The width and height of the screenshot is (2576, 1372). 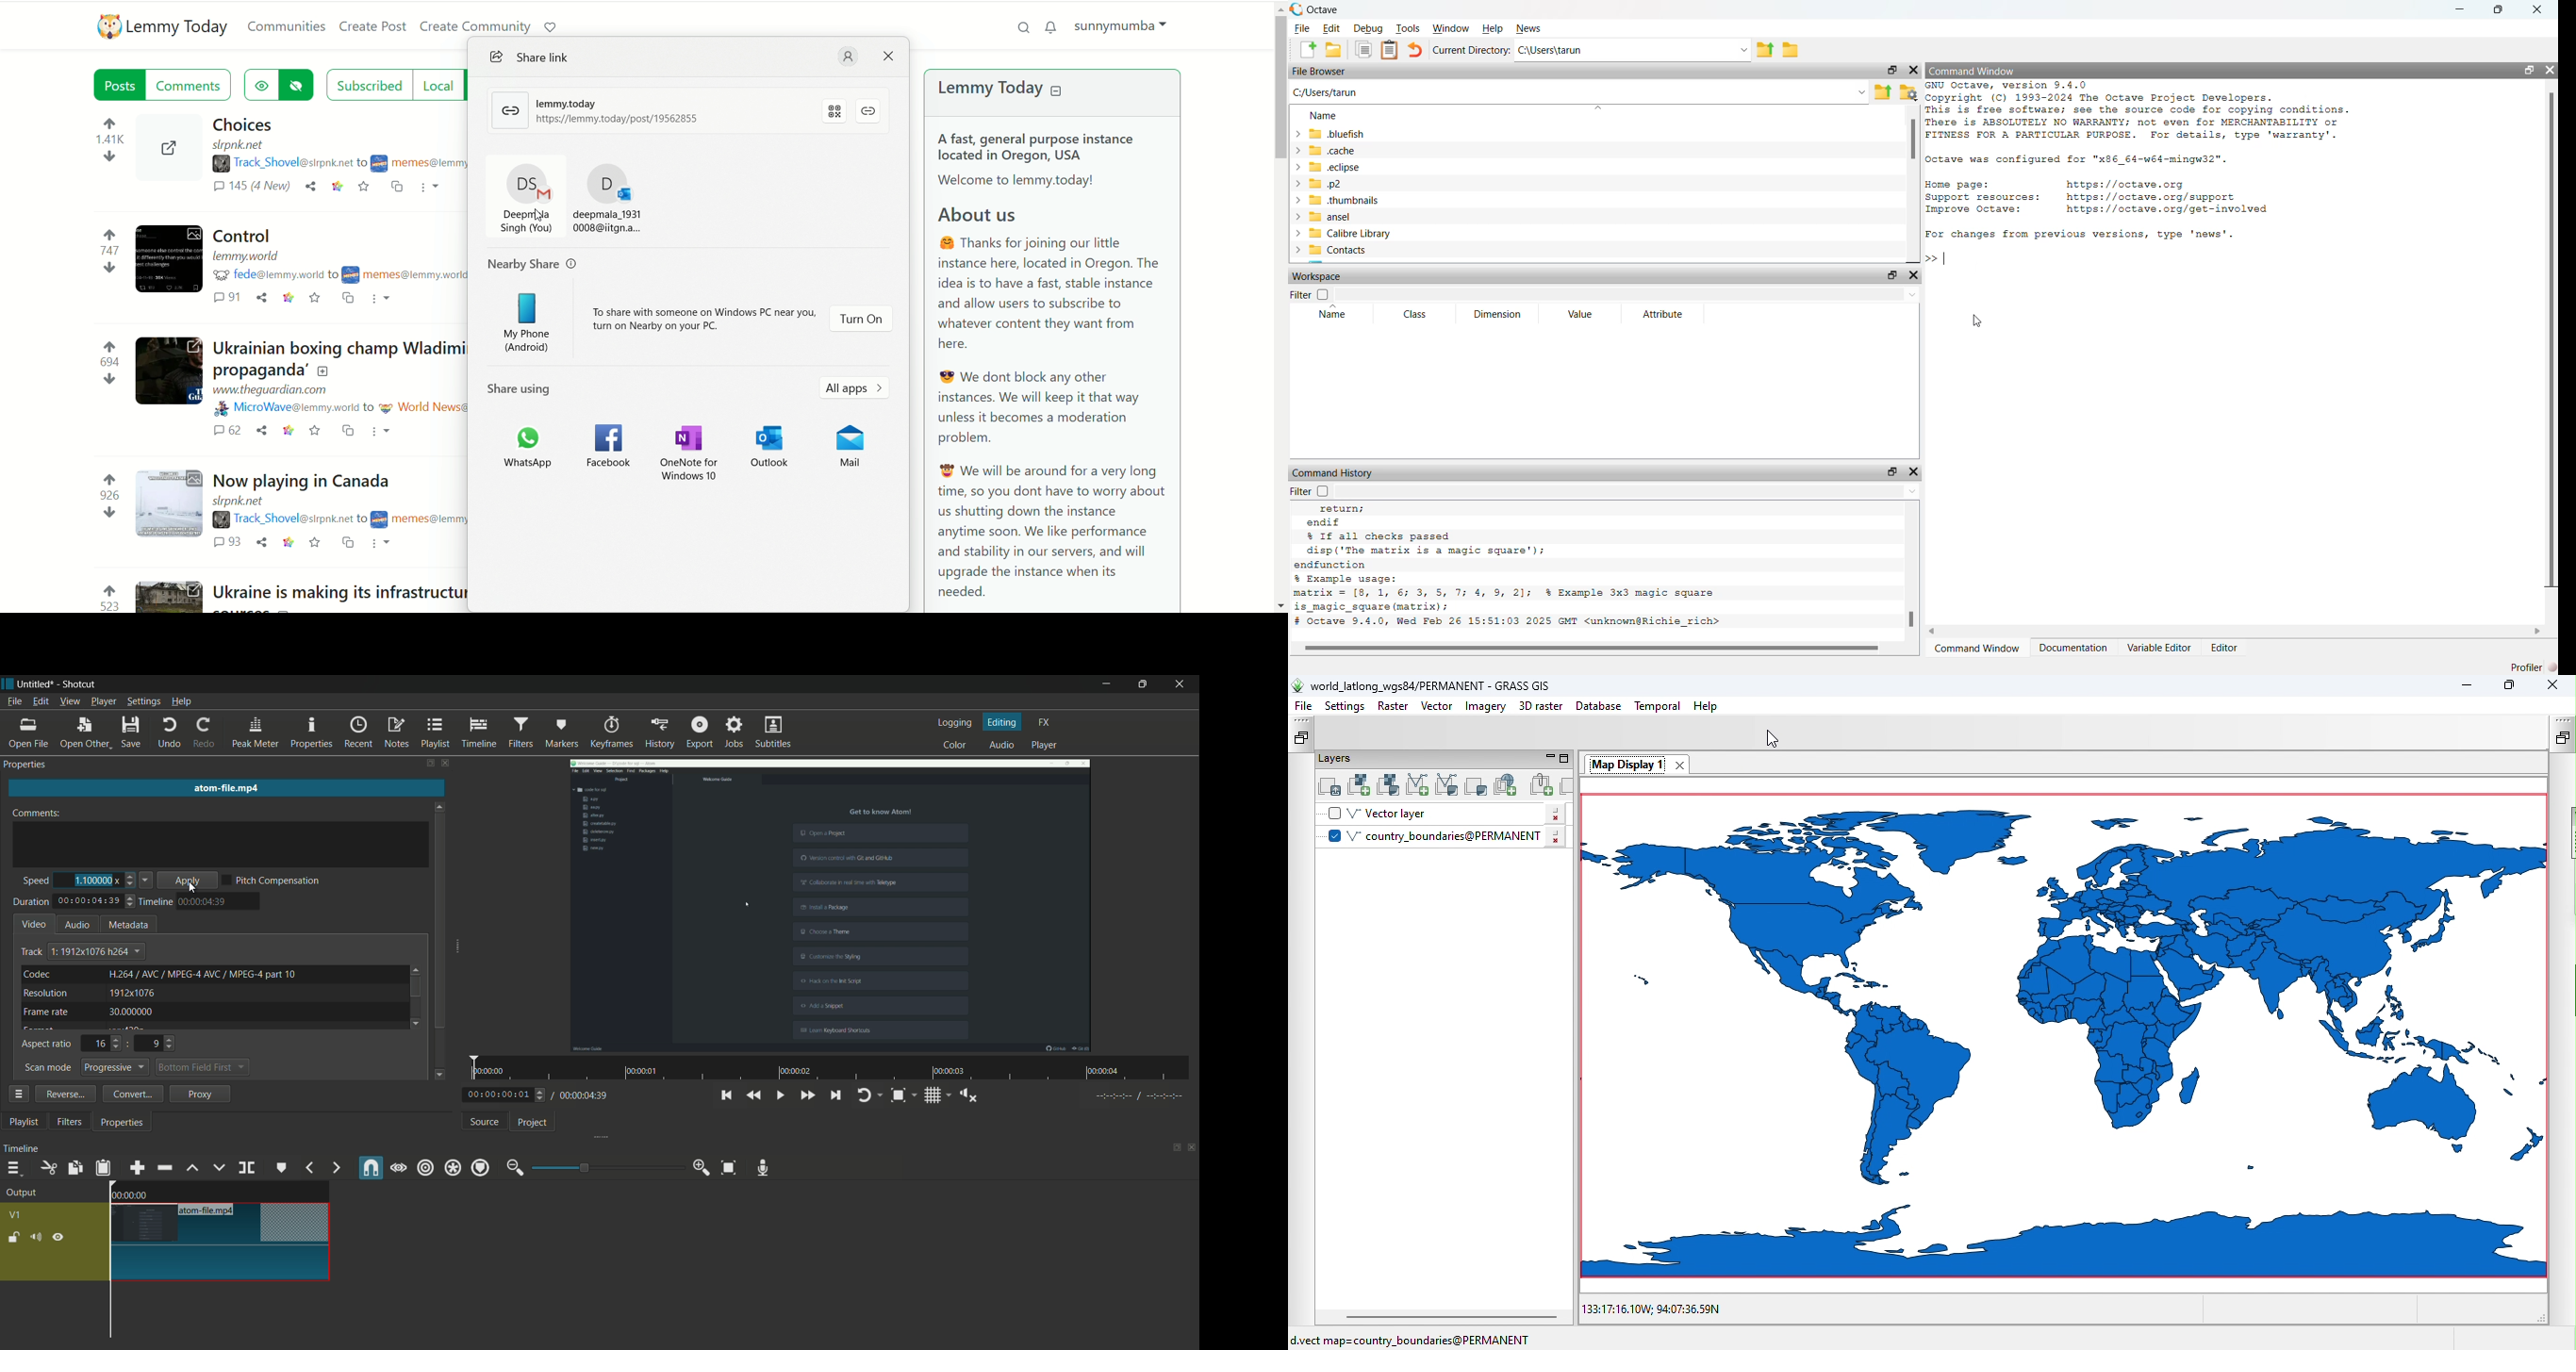 I want to click on playlist, so click(x=436, y=732).